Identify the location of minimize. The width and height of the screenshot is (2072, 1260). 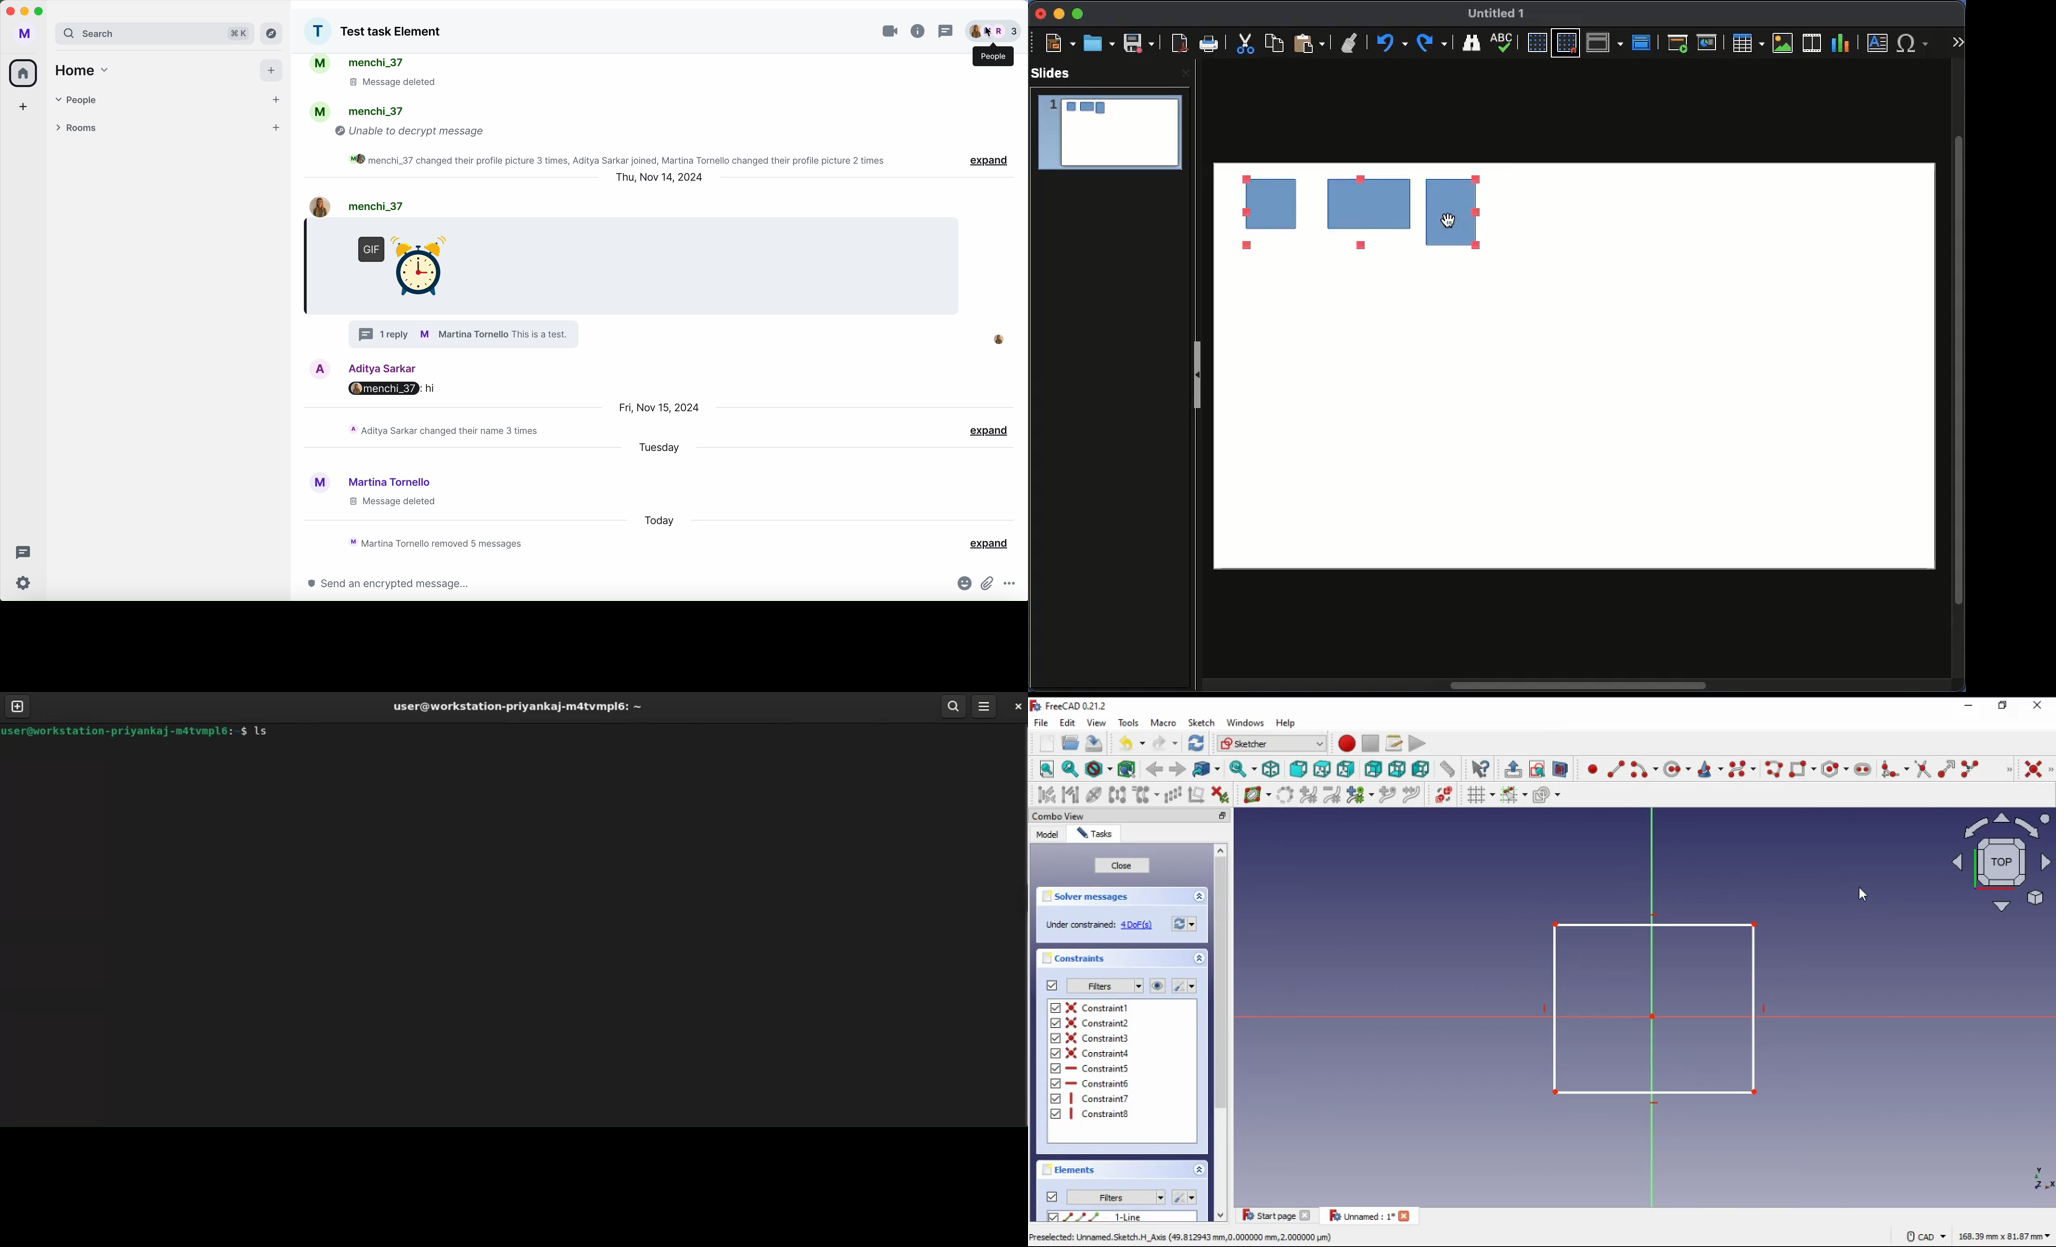
(24, 12).